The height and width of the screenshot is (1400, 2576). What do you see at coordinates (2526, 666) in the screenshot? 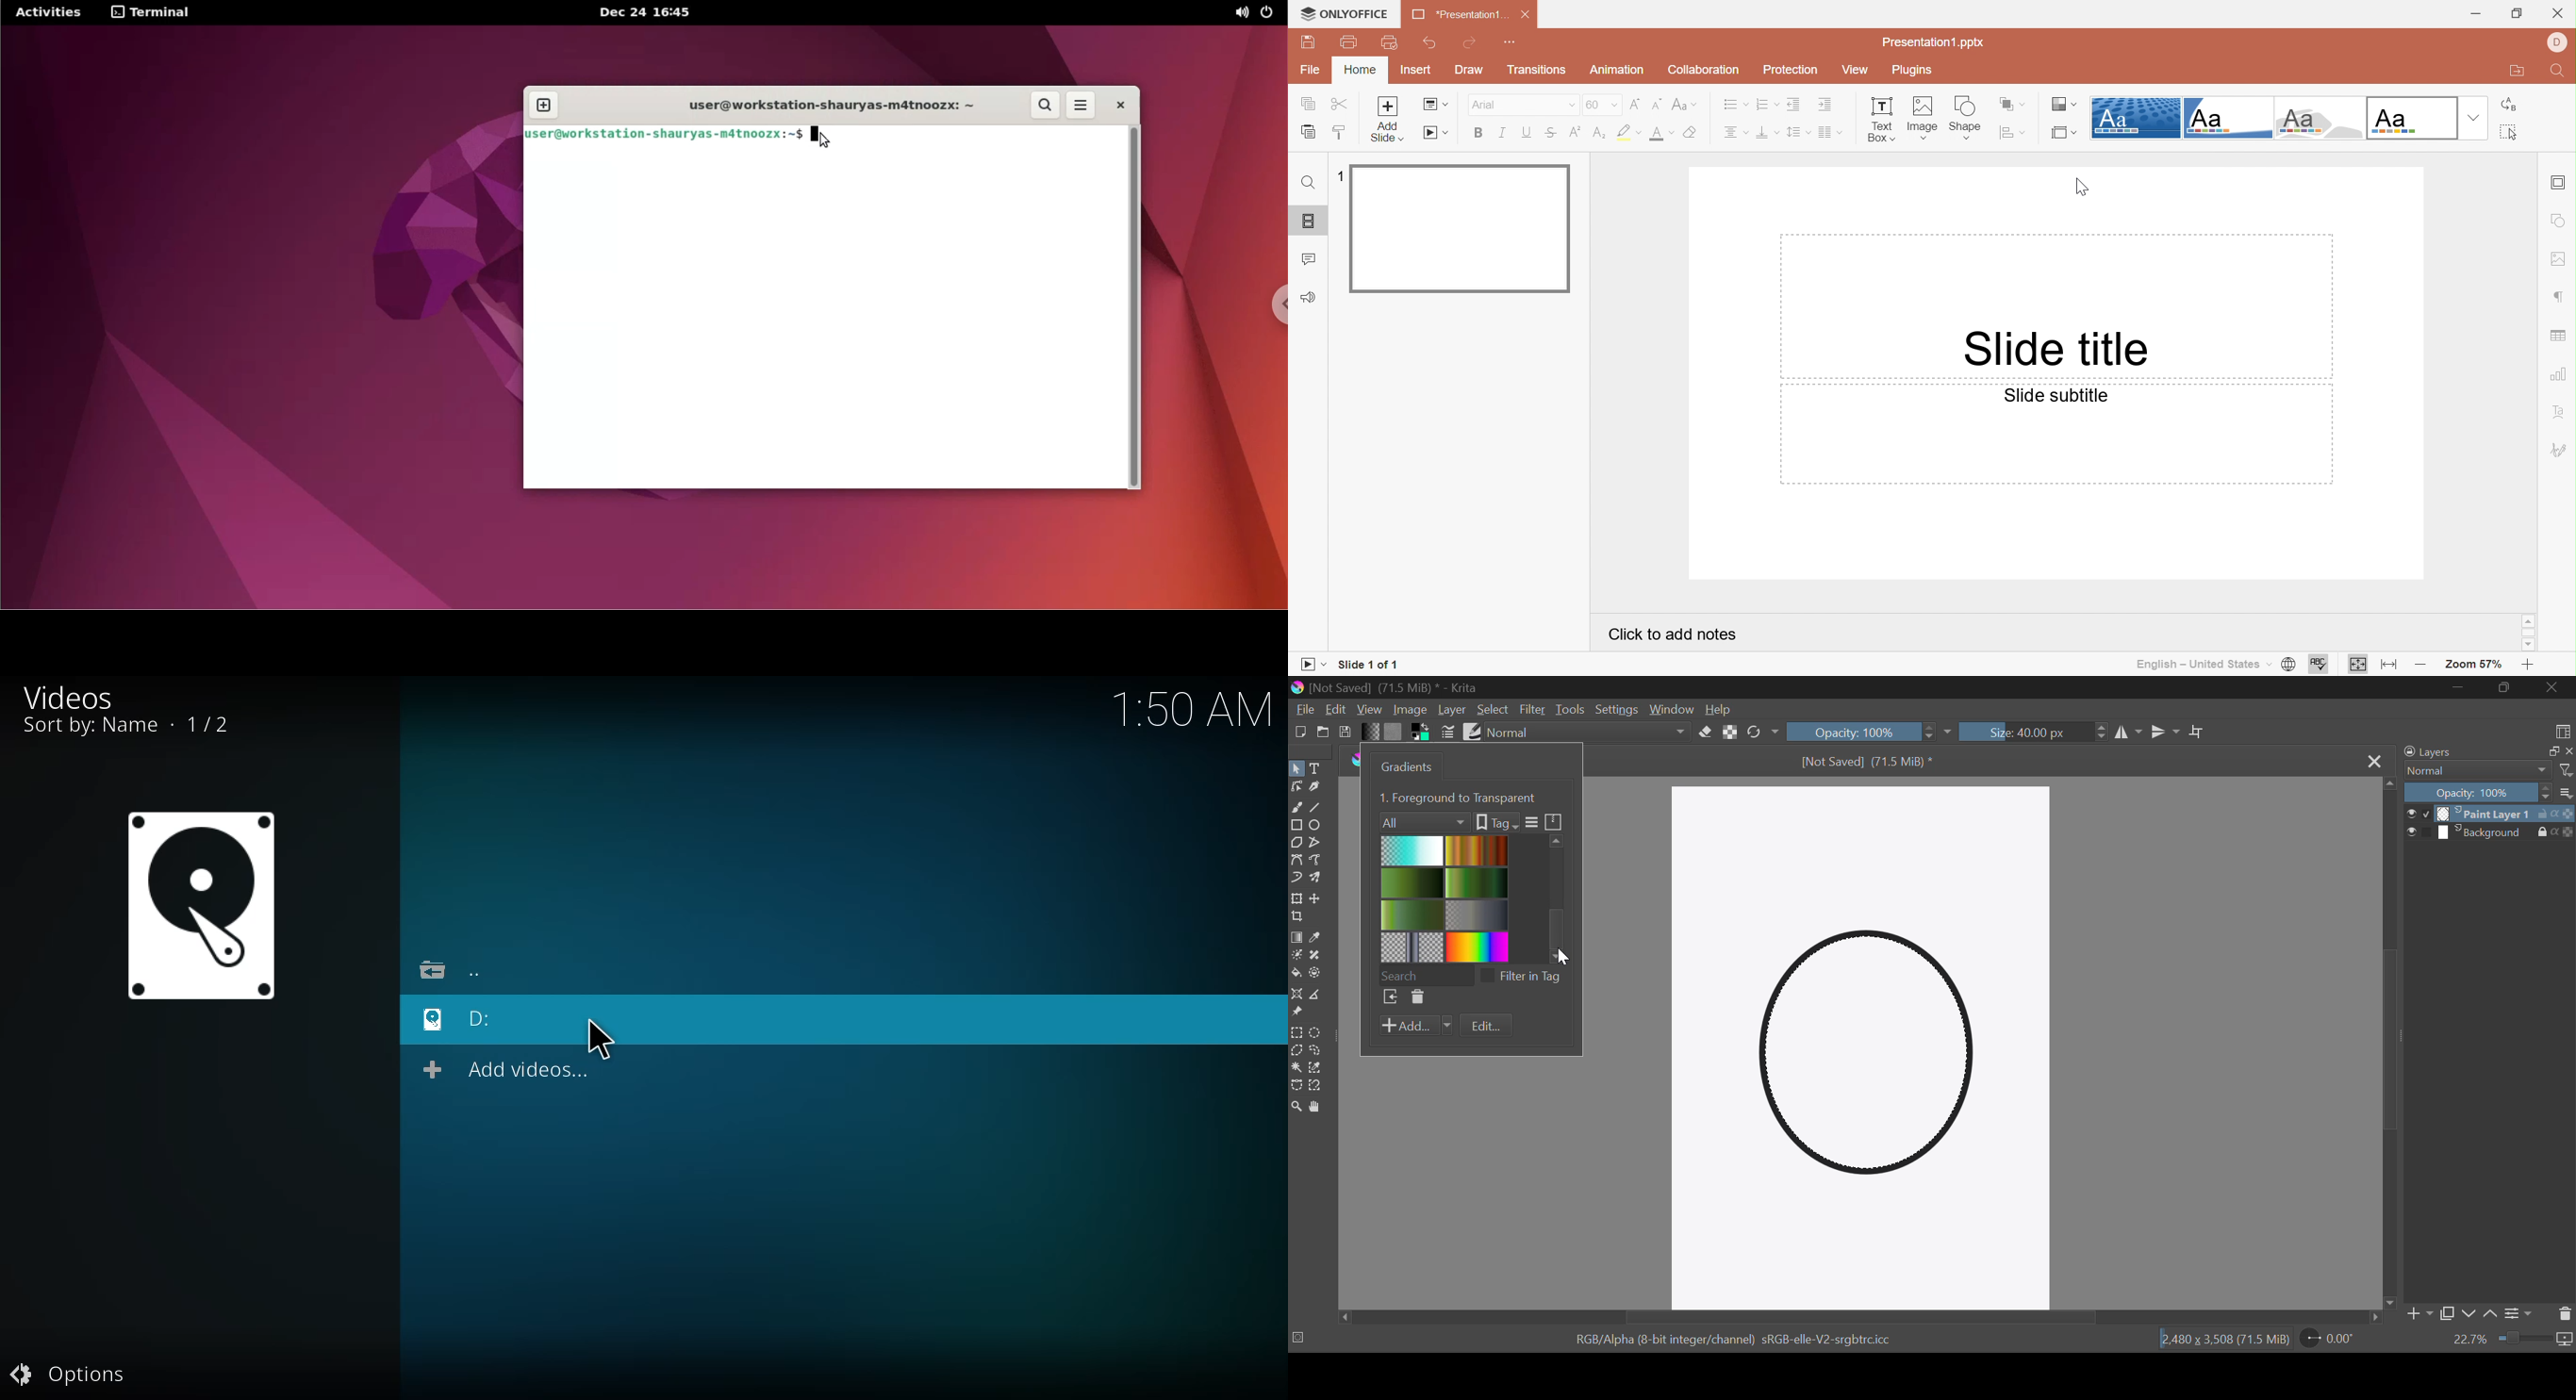
I see `Zoom out` at bounding box center [2526, 666].